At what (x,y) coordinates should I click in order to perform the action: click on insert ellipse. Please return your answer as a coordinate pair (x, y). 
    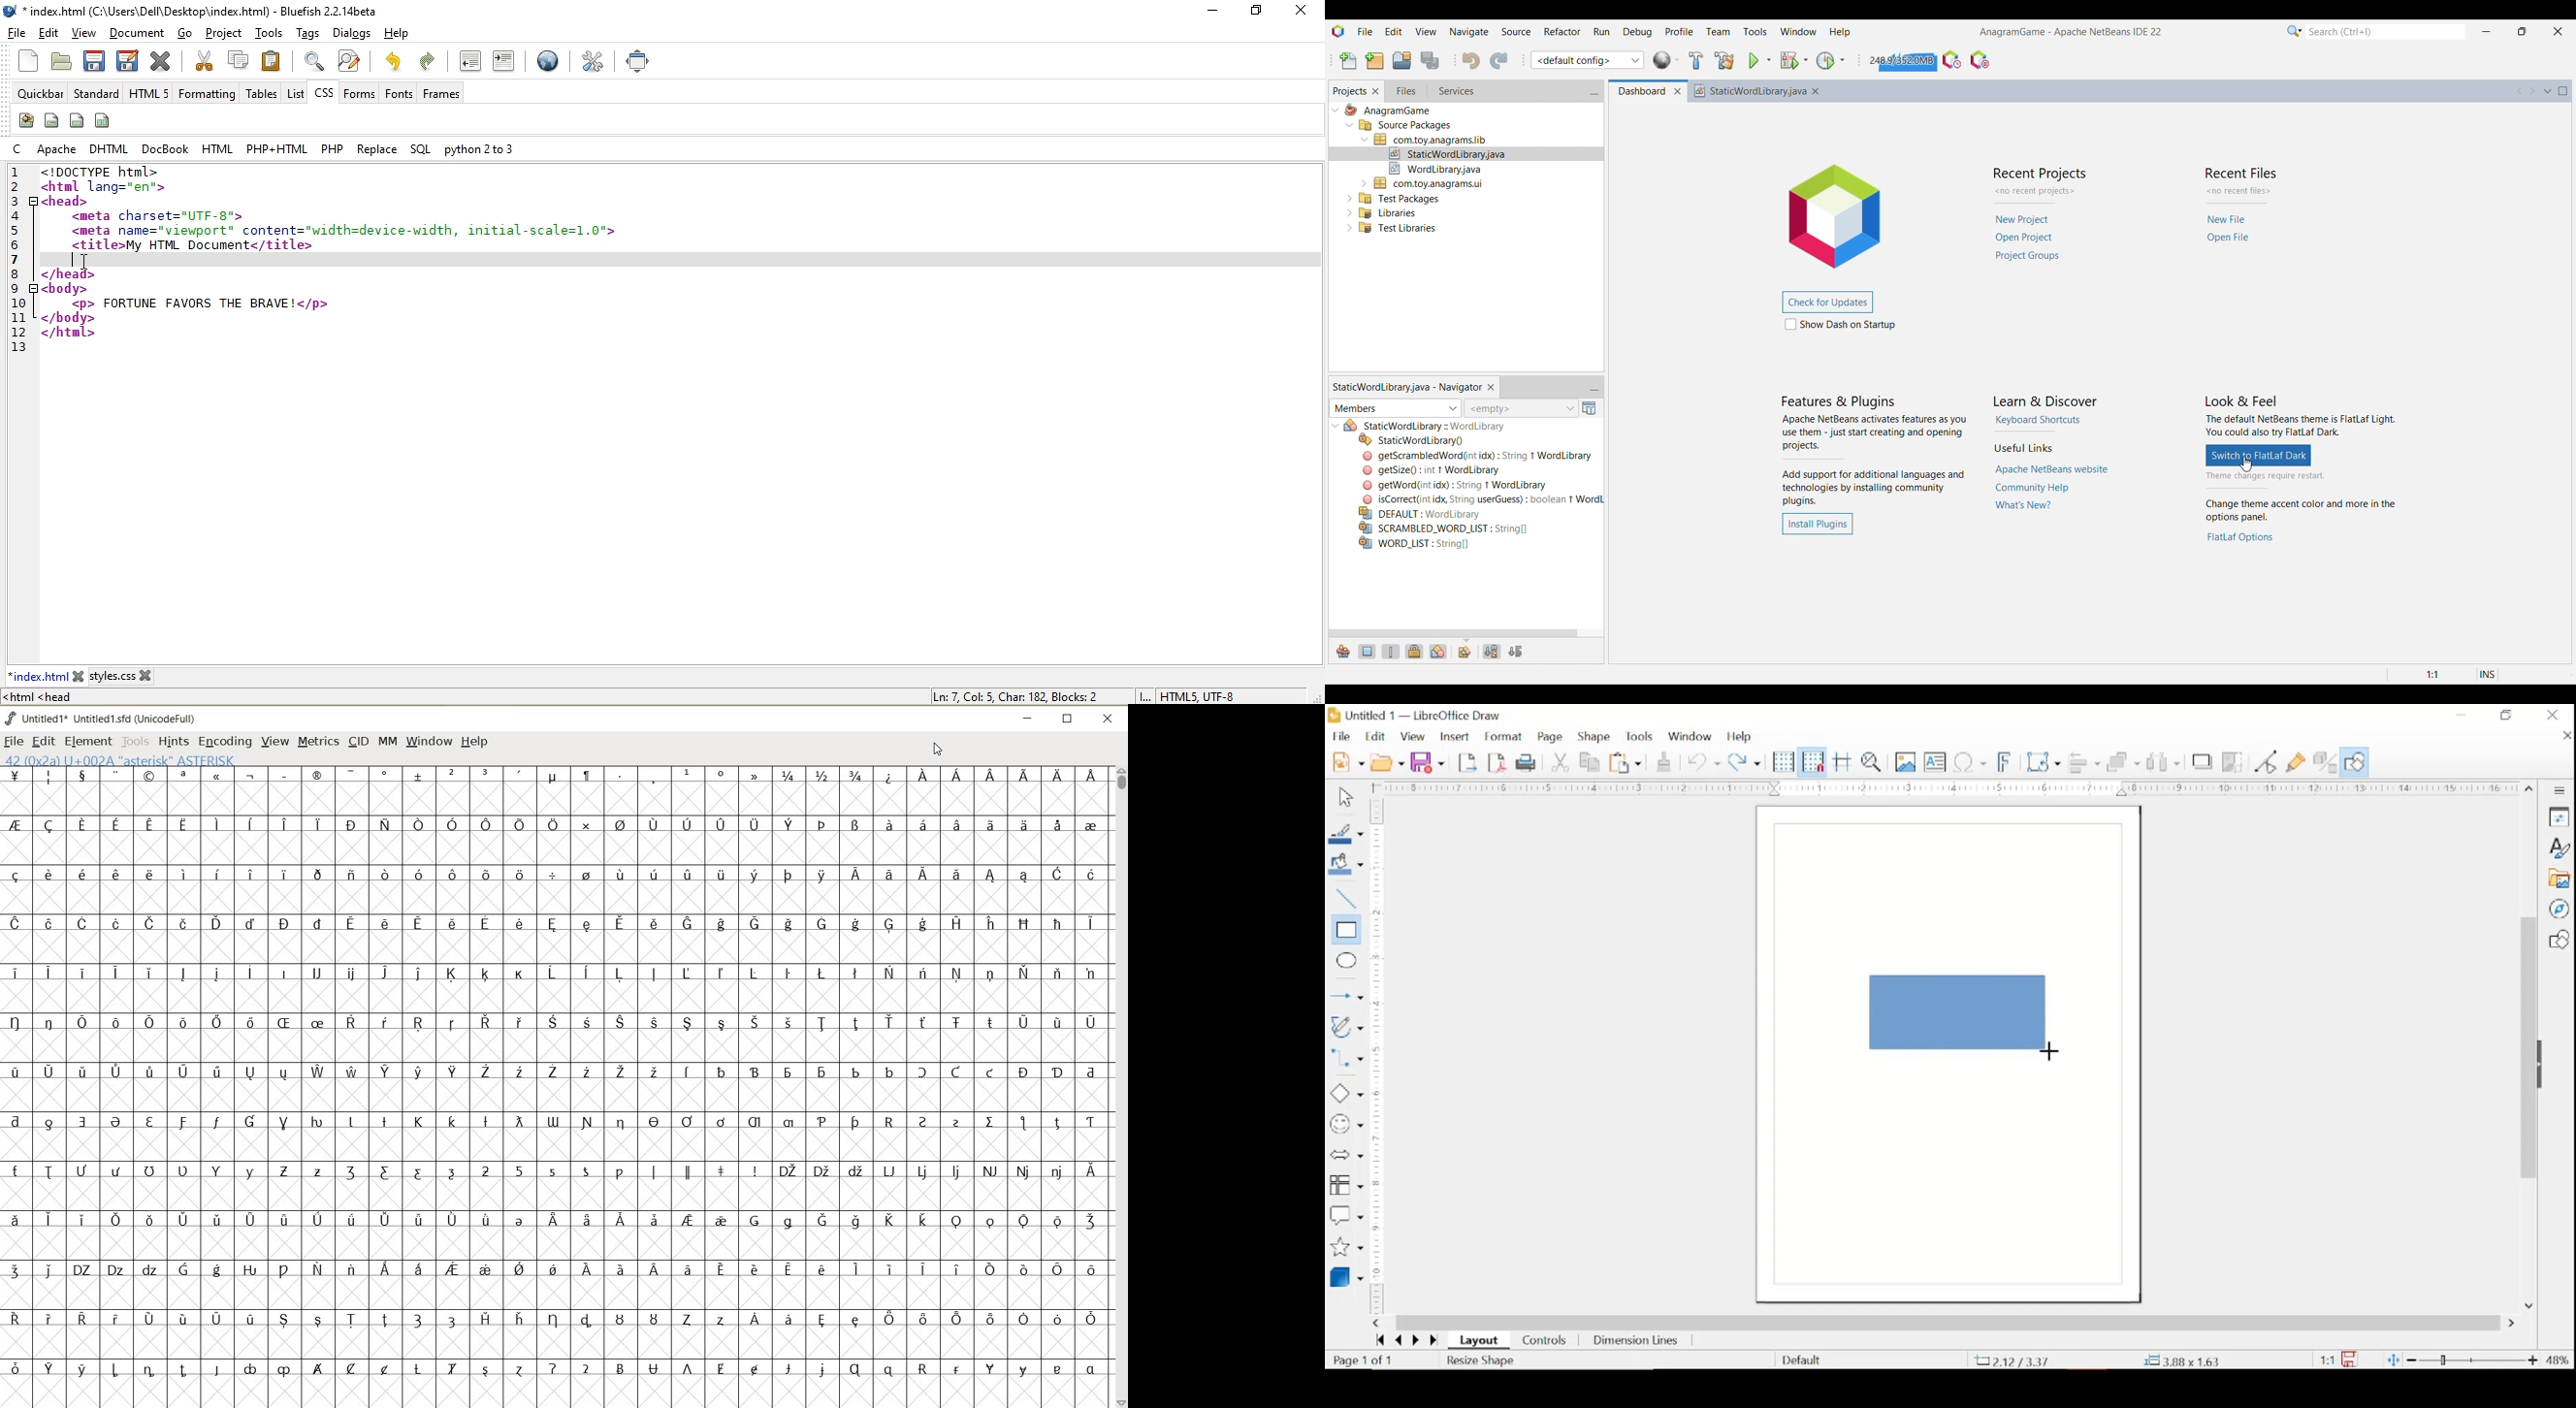
    Looking at the image, I should click on (1344, 961).